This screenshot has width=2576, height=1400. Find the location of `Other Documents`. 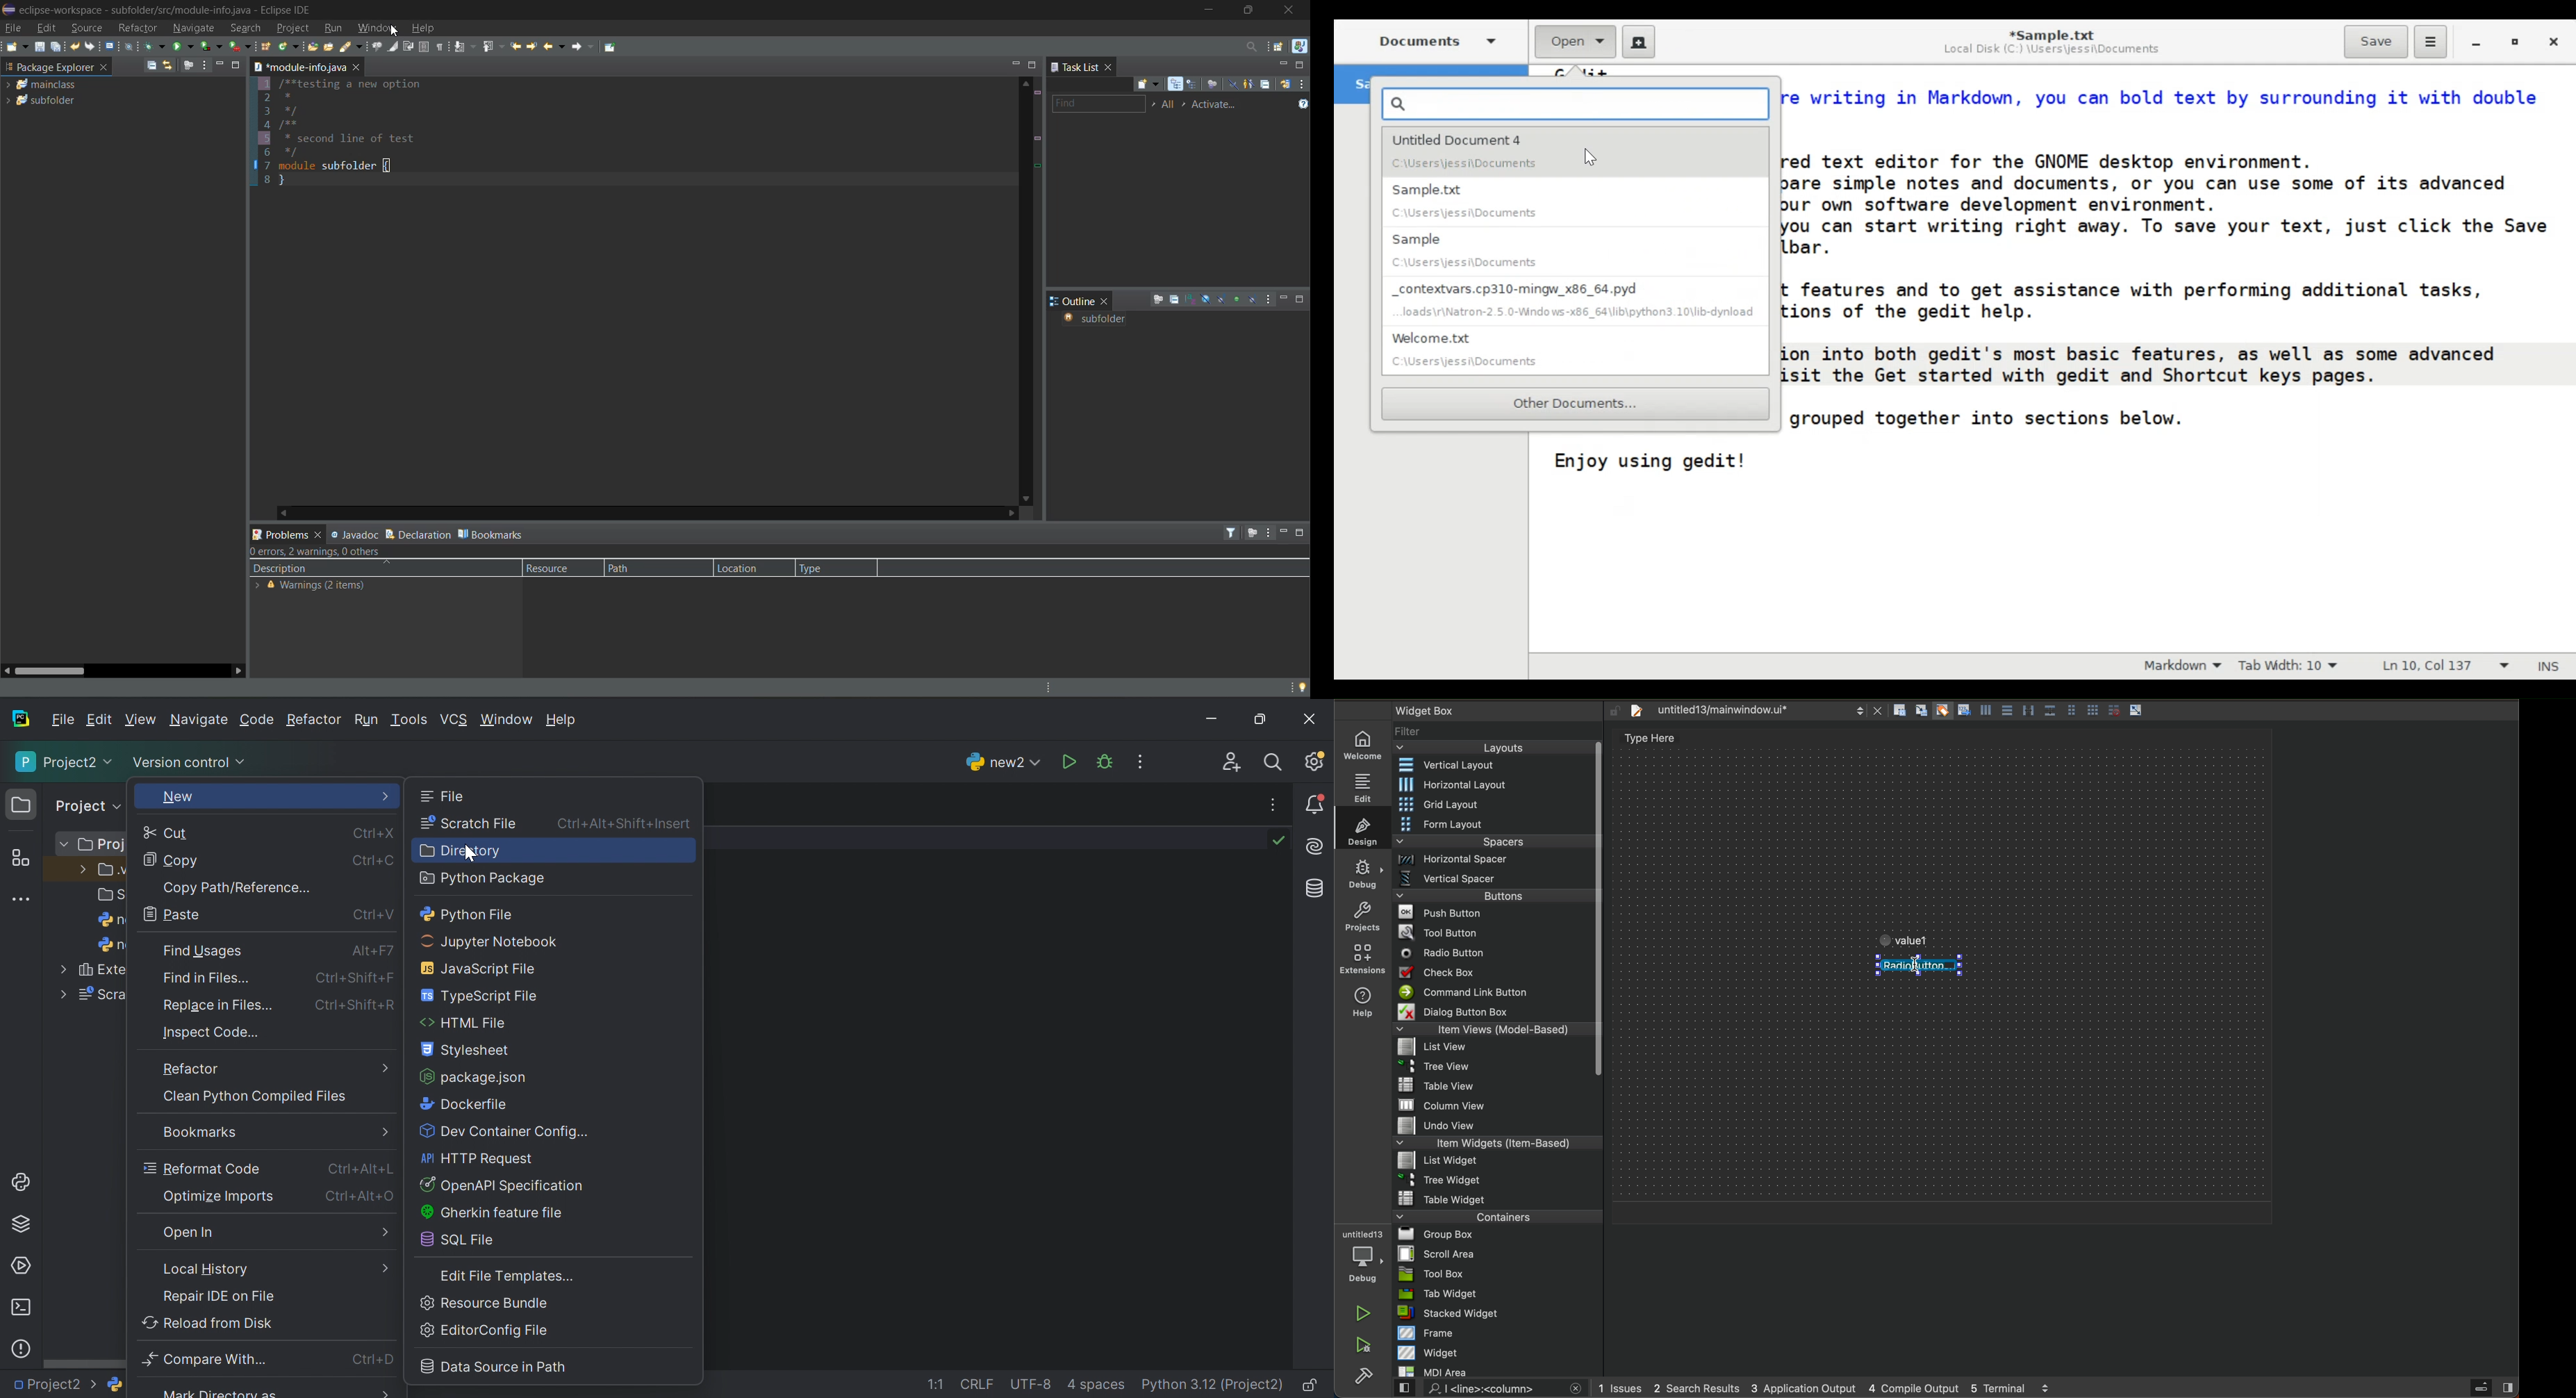

Other Documents is located at coordinates (1576, 404).